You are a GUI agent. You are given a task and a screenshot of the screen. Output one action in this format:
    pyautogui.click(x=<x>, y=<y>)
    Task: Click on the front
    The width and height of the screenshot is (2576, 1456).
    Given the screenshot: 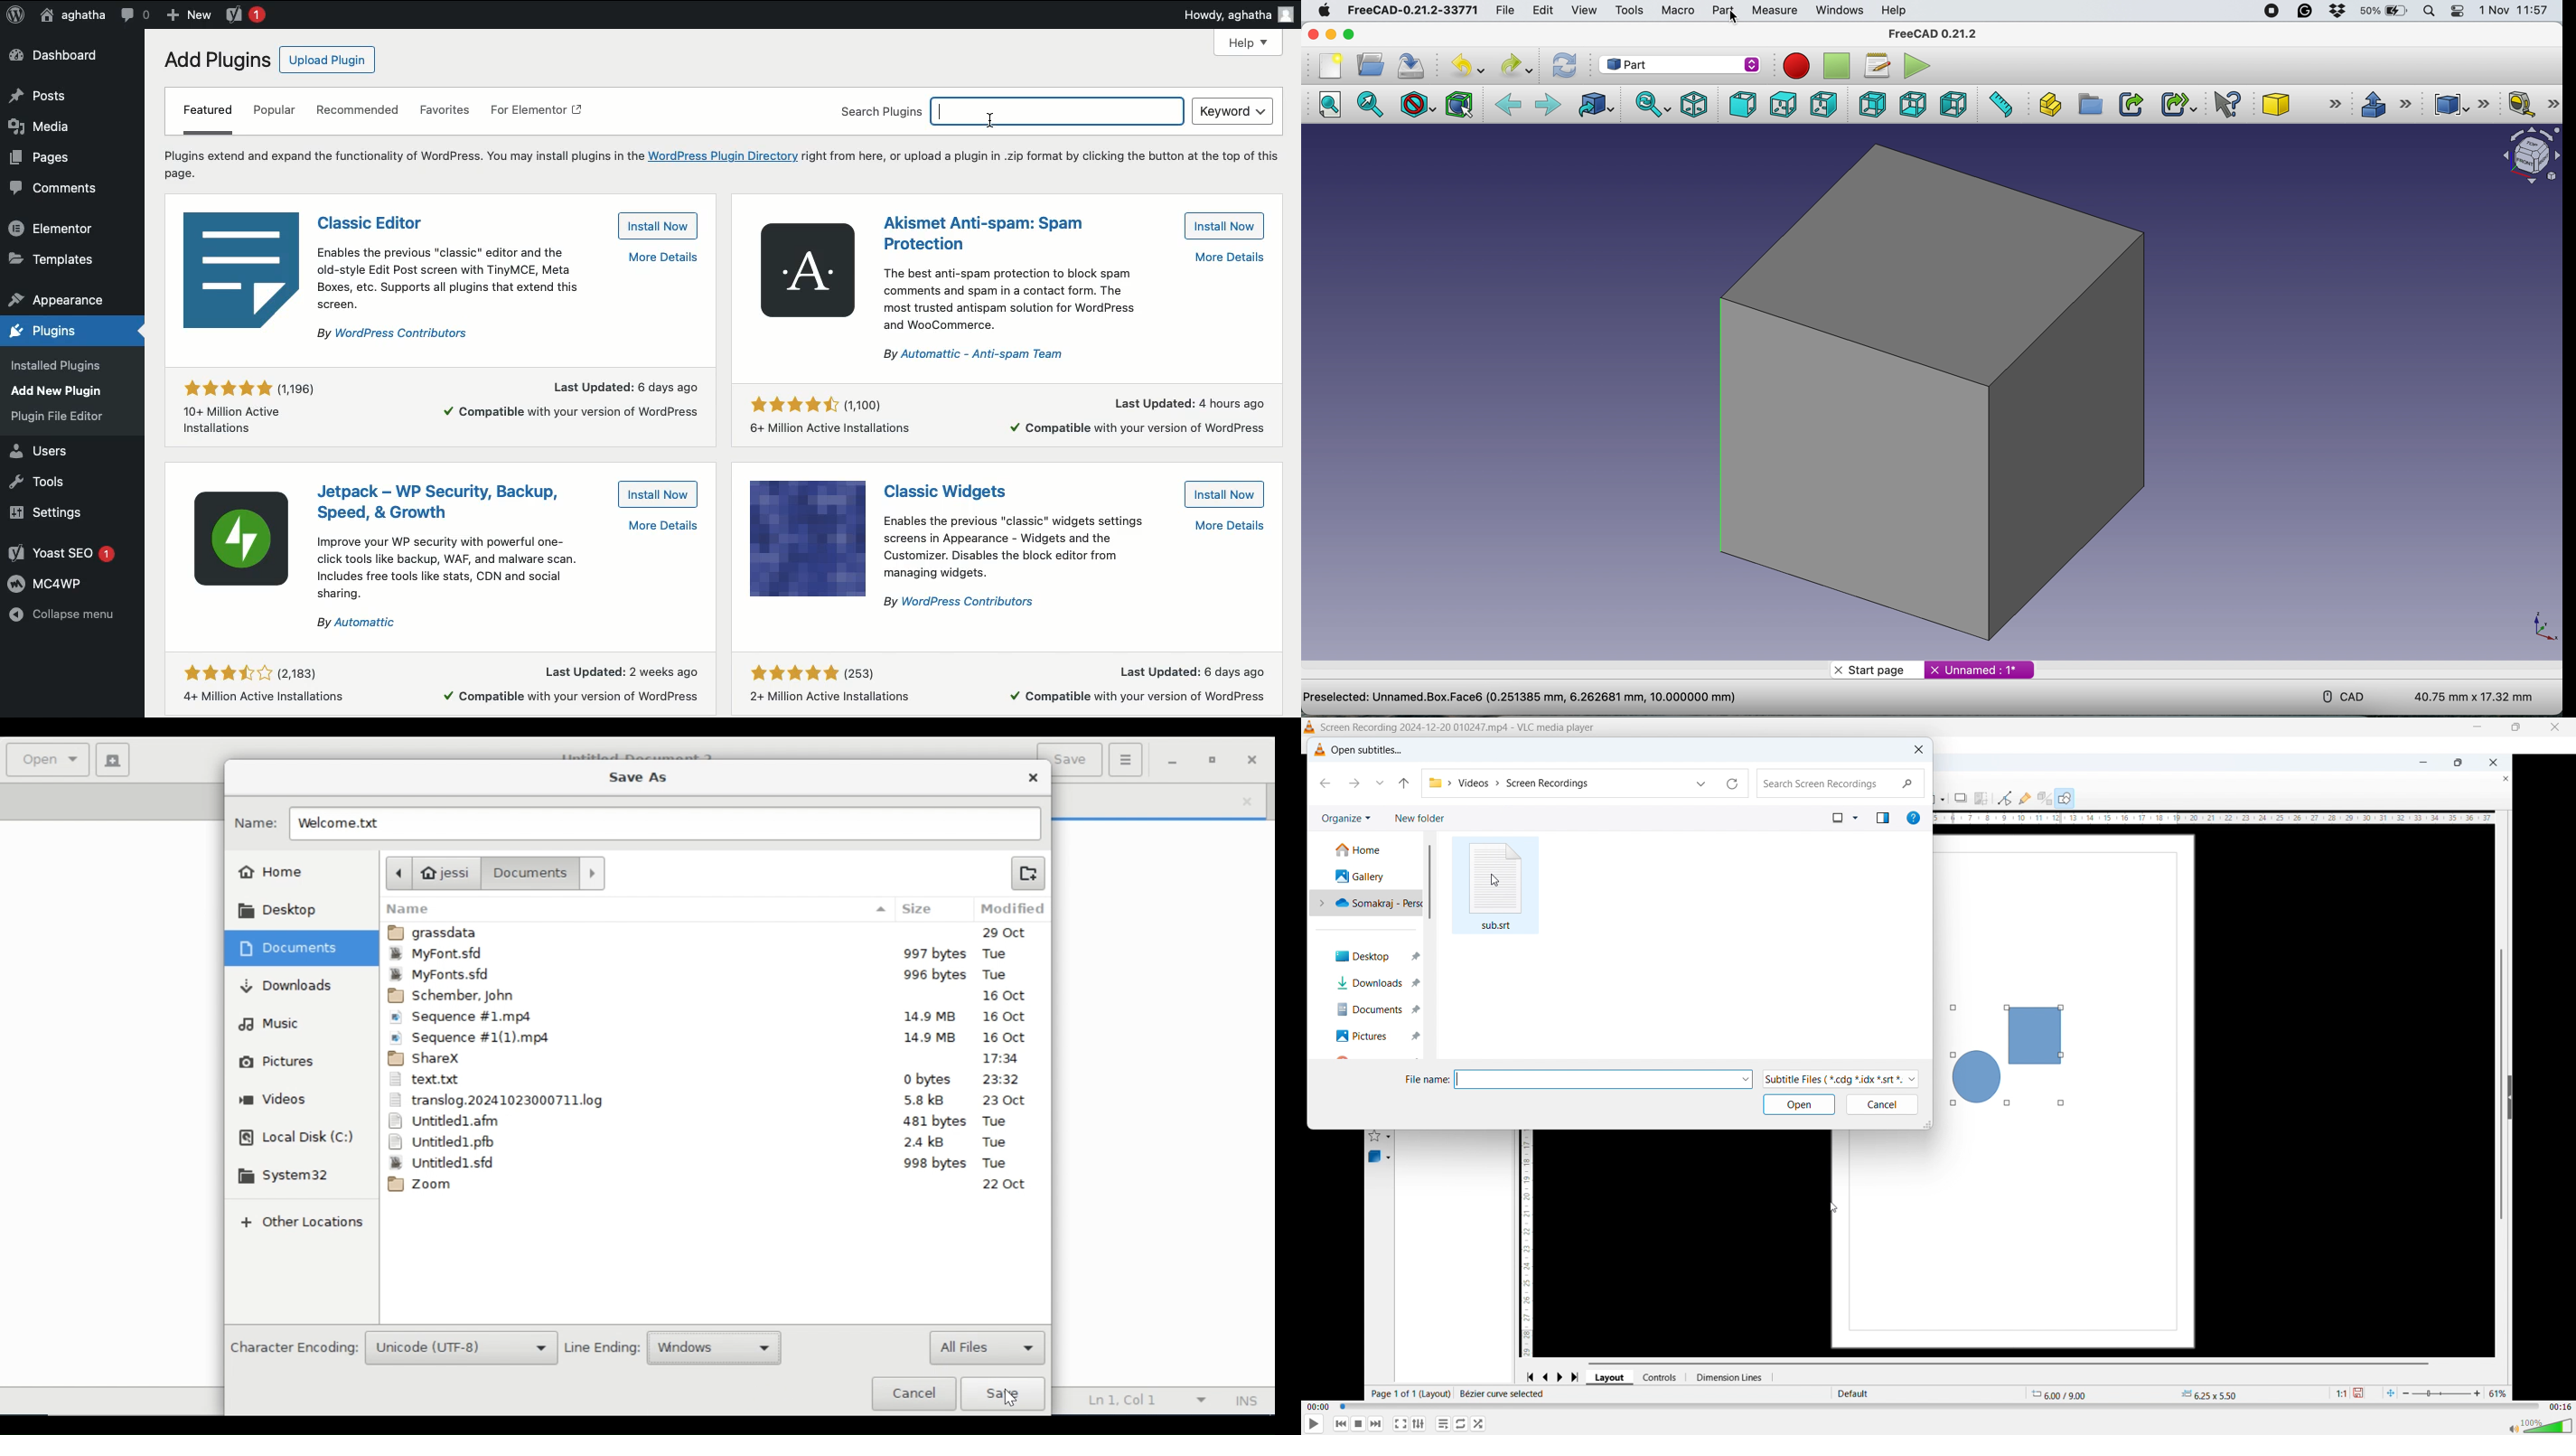 What is the action you would take?
    pyautogui.click(x=1742, y=105)
    